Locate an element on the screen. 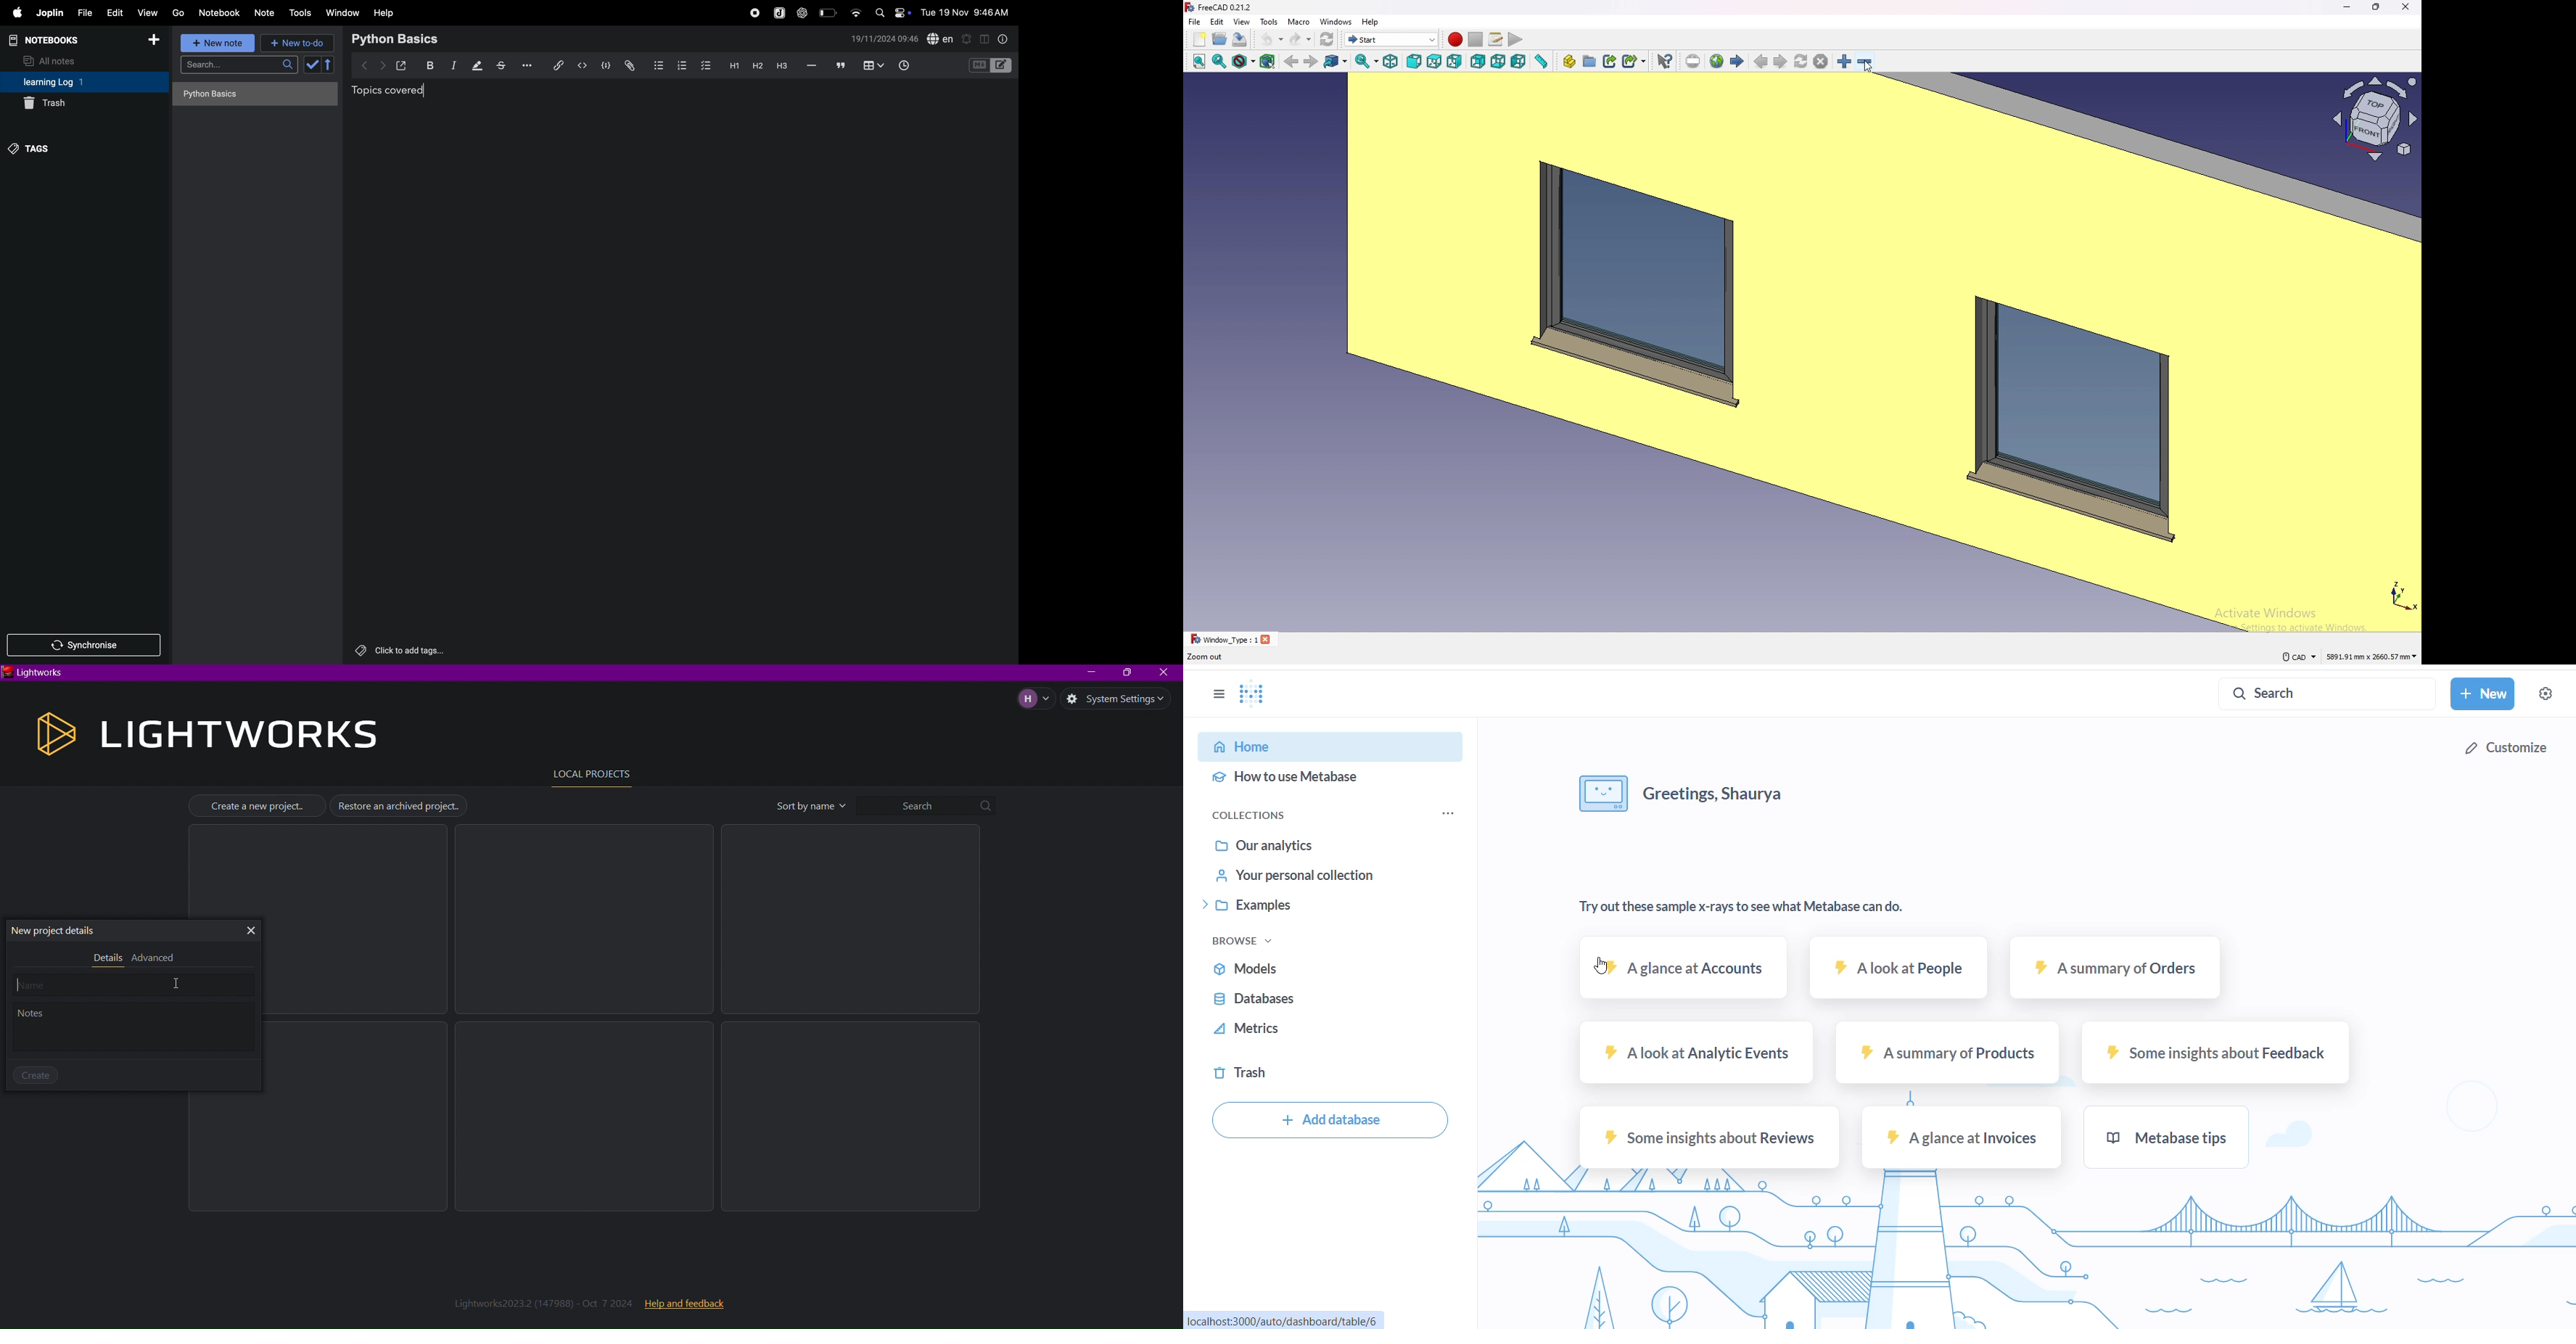 The image size is (2576, 1344). bold is located at coordinates (428, 65).